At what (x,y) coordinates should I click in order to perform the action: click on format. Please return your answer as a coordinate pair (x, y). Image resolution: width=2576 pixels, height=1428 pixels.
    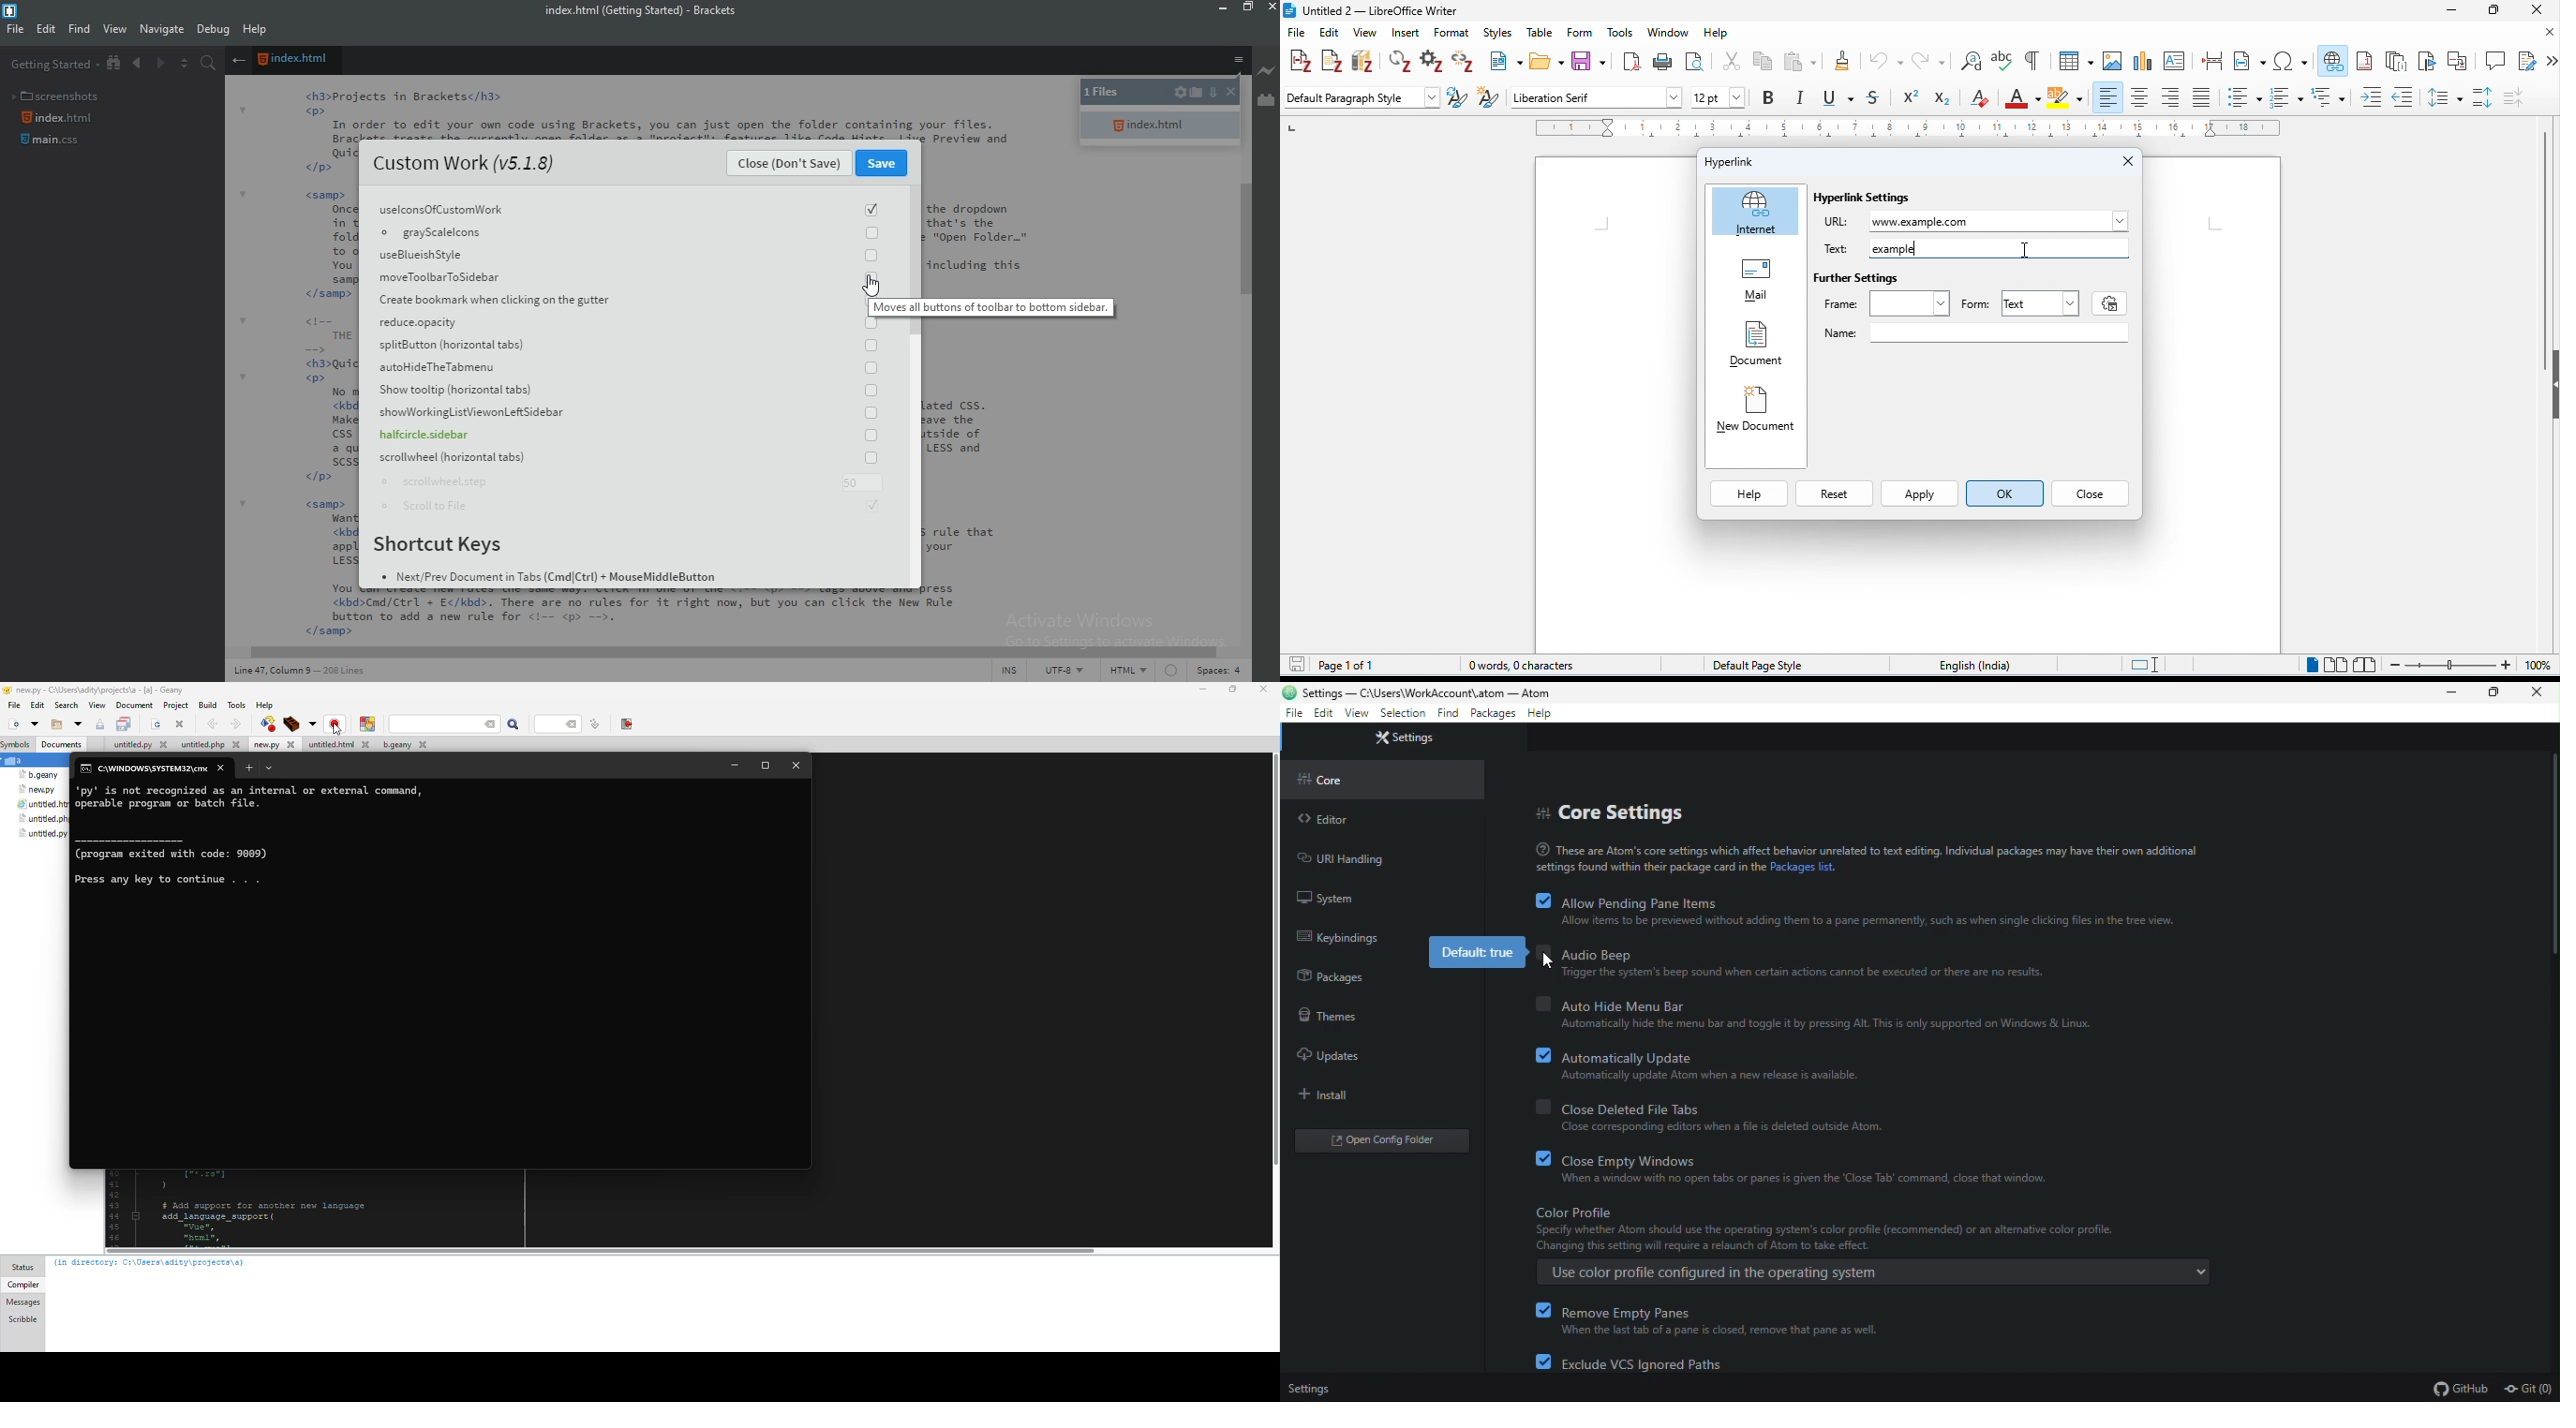
    Looking at the image, I should click on (1453, 33).